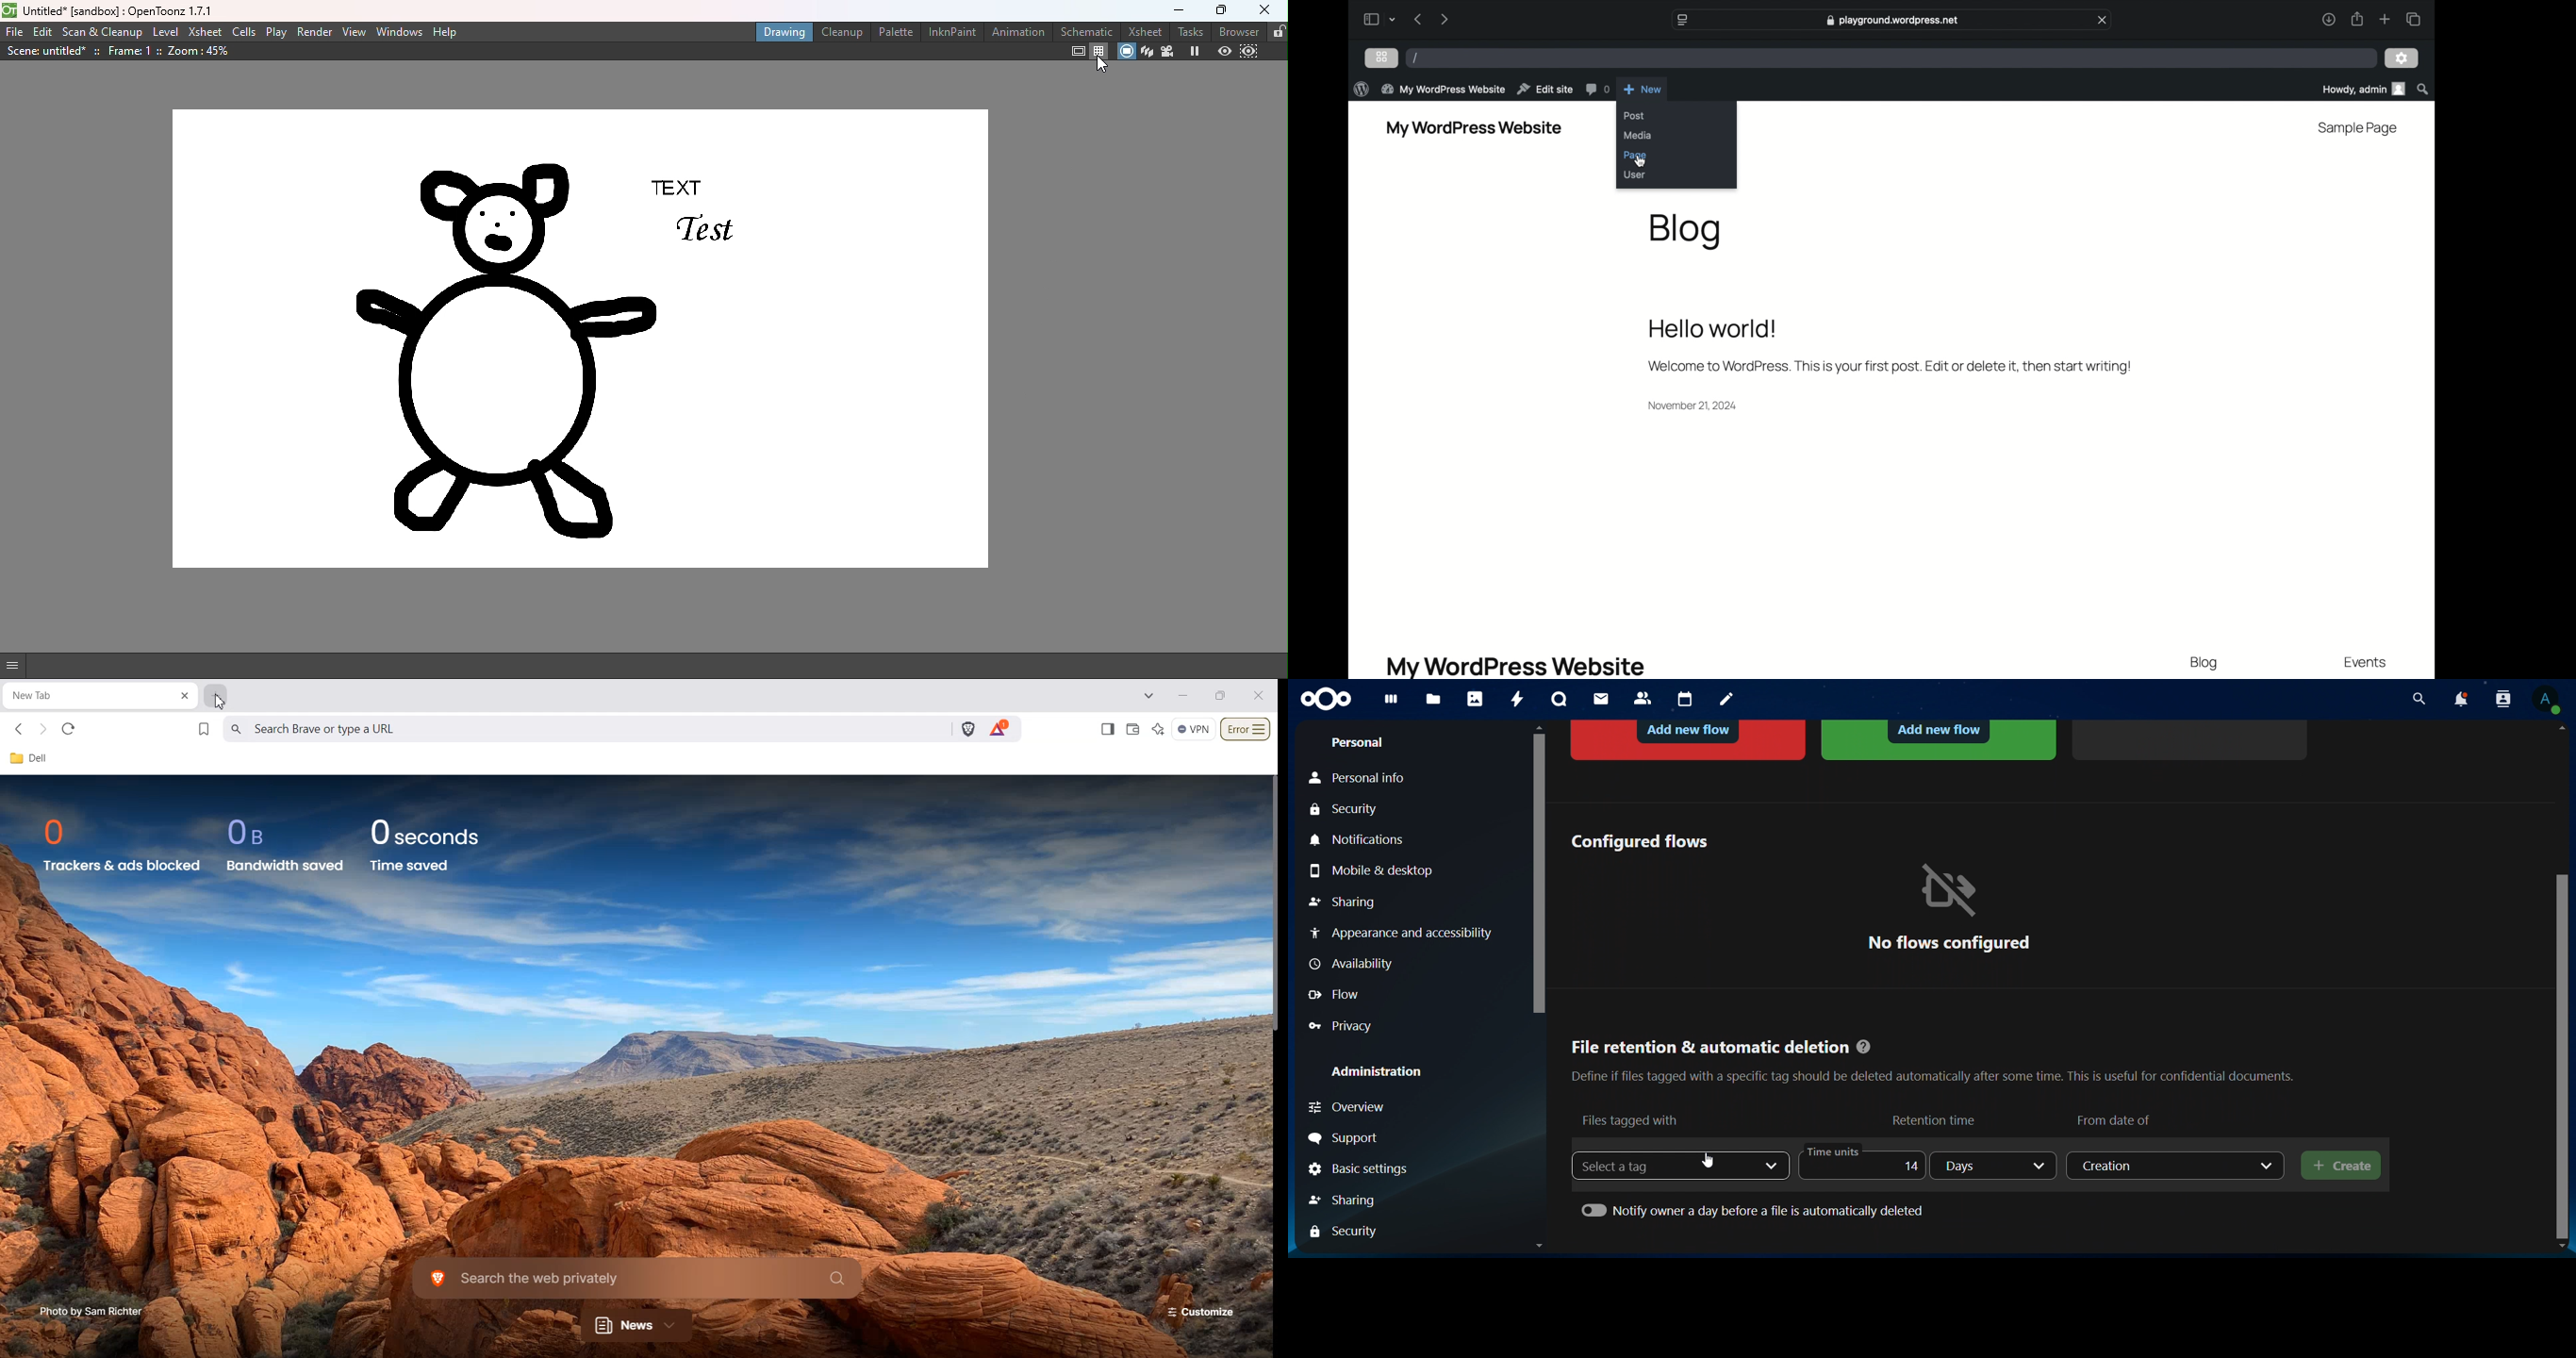 Image resolution: width=2576 pixels, height=1372 pixels. Describe the element at coordinates (21, 730) in the screenshot. I see `Back` at that location.